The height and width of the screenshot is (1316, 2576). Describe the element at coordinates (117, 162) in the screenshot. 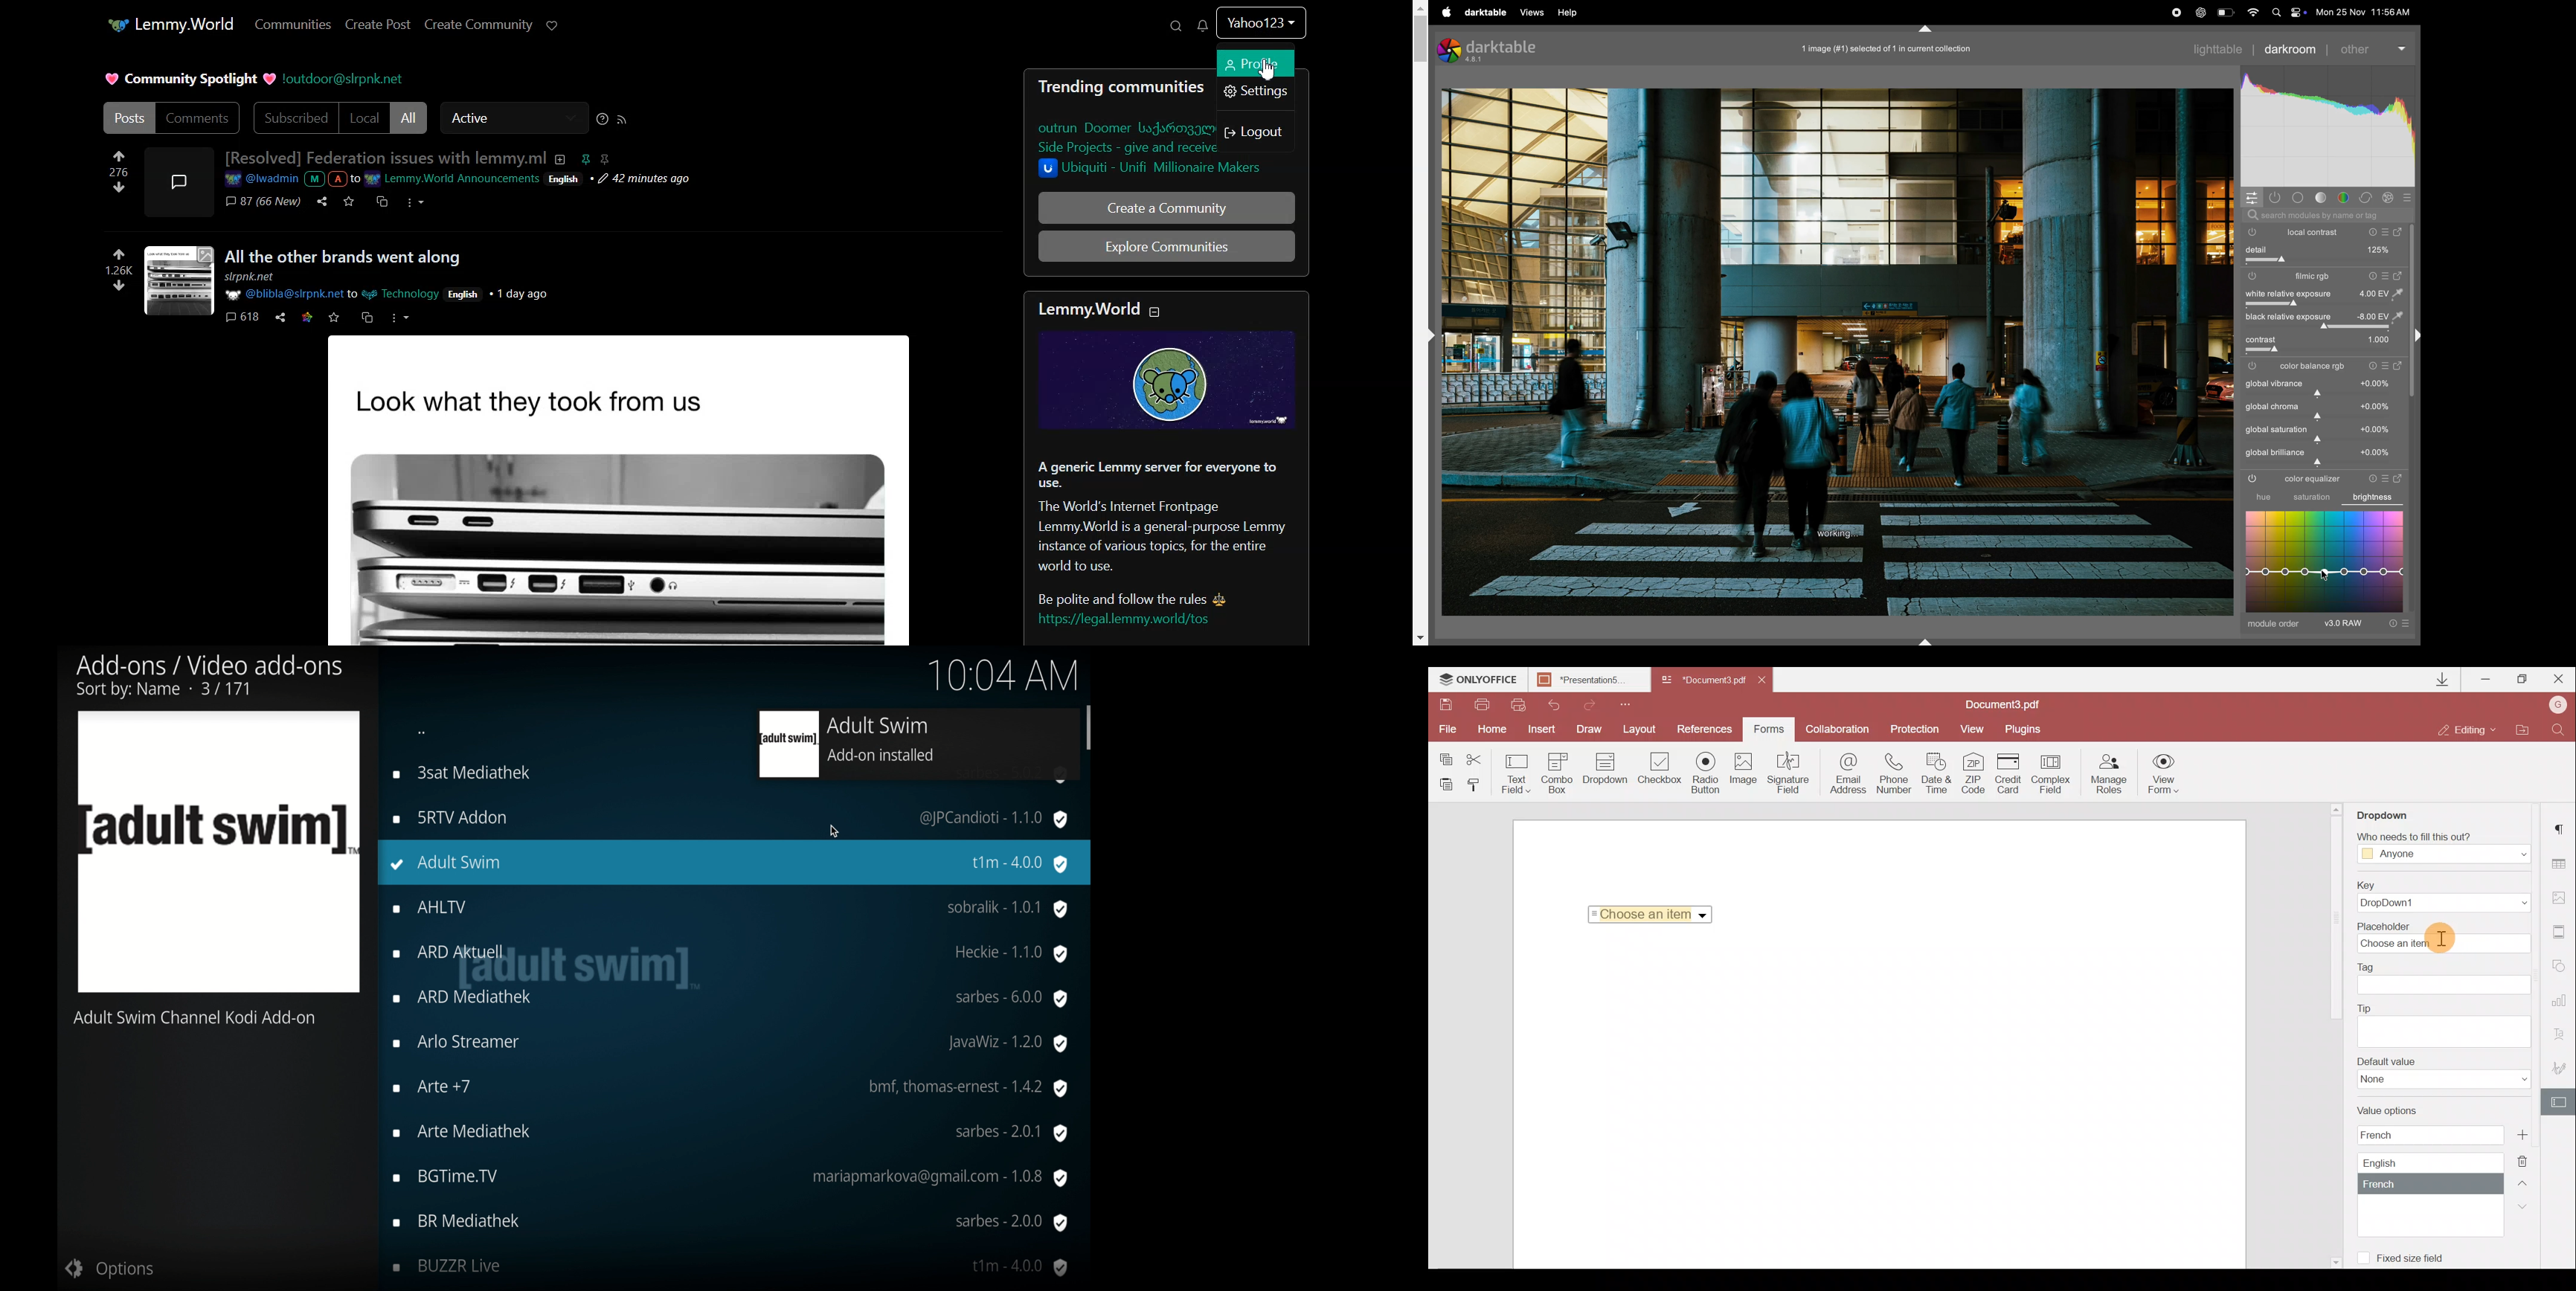

I see `Upvote` at that location.